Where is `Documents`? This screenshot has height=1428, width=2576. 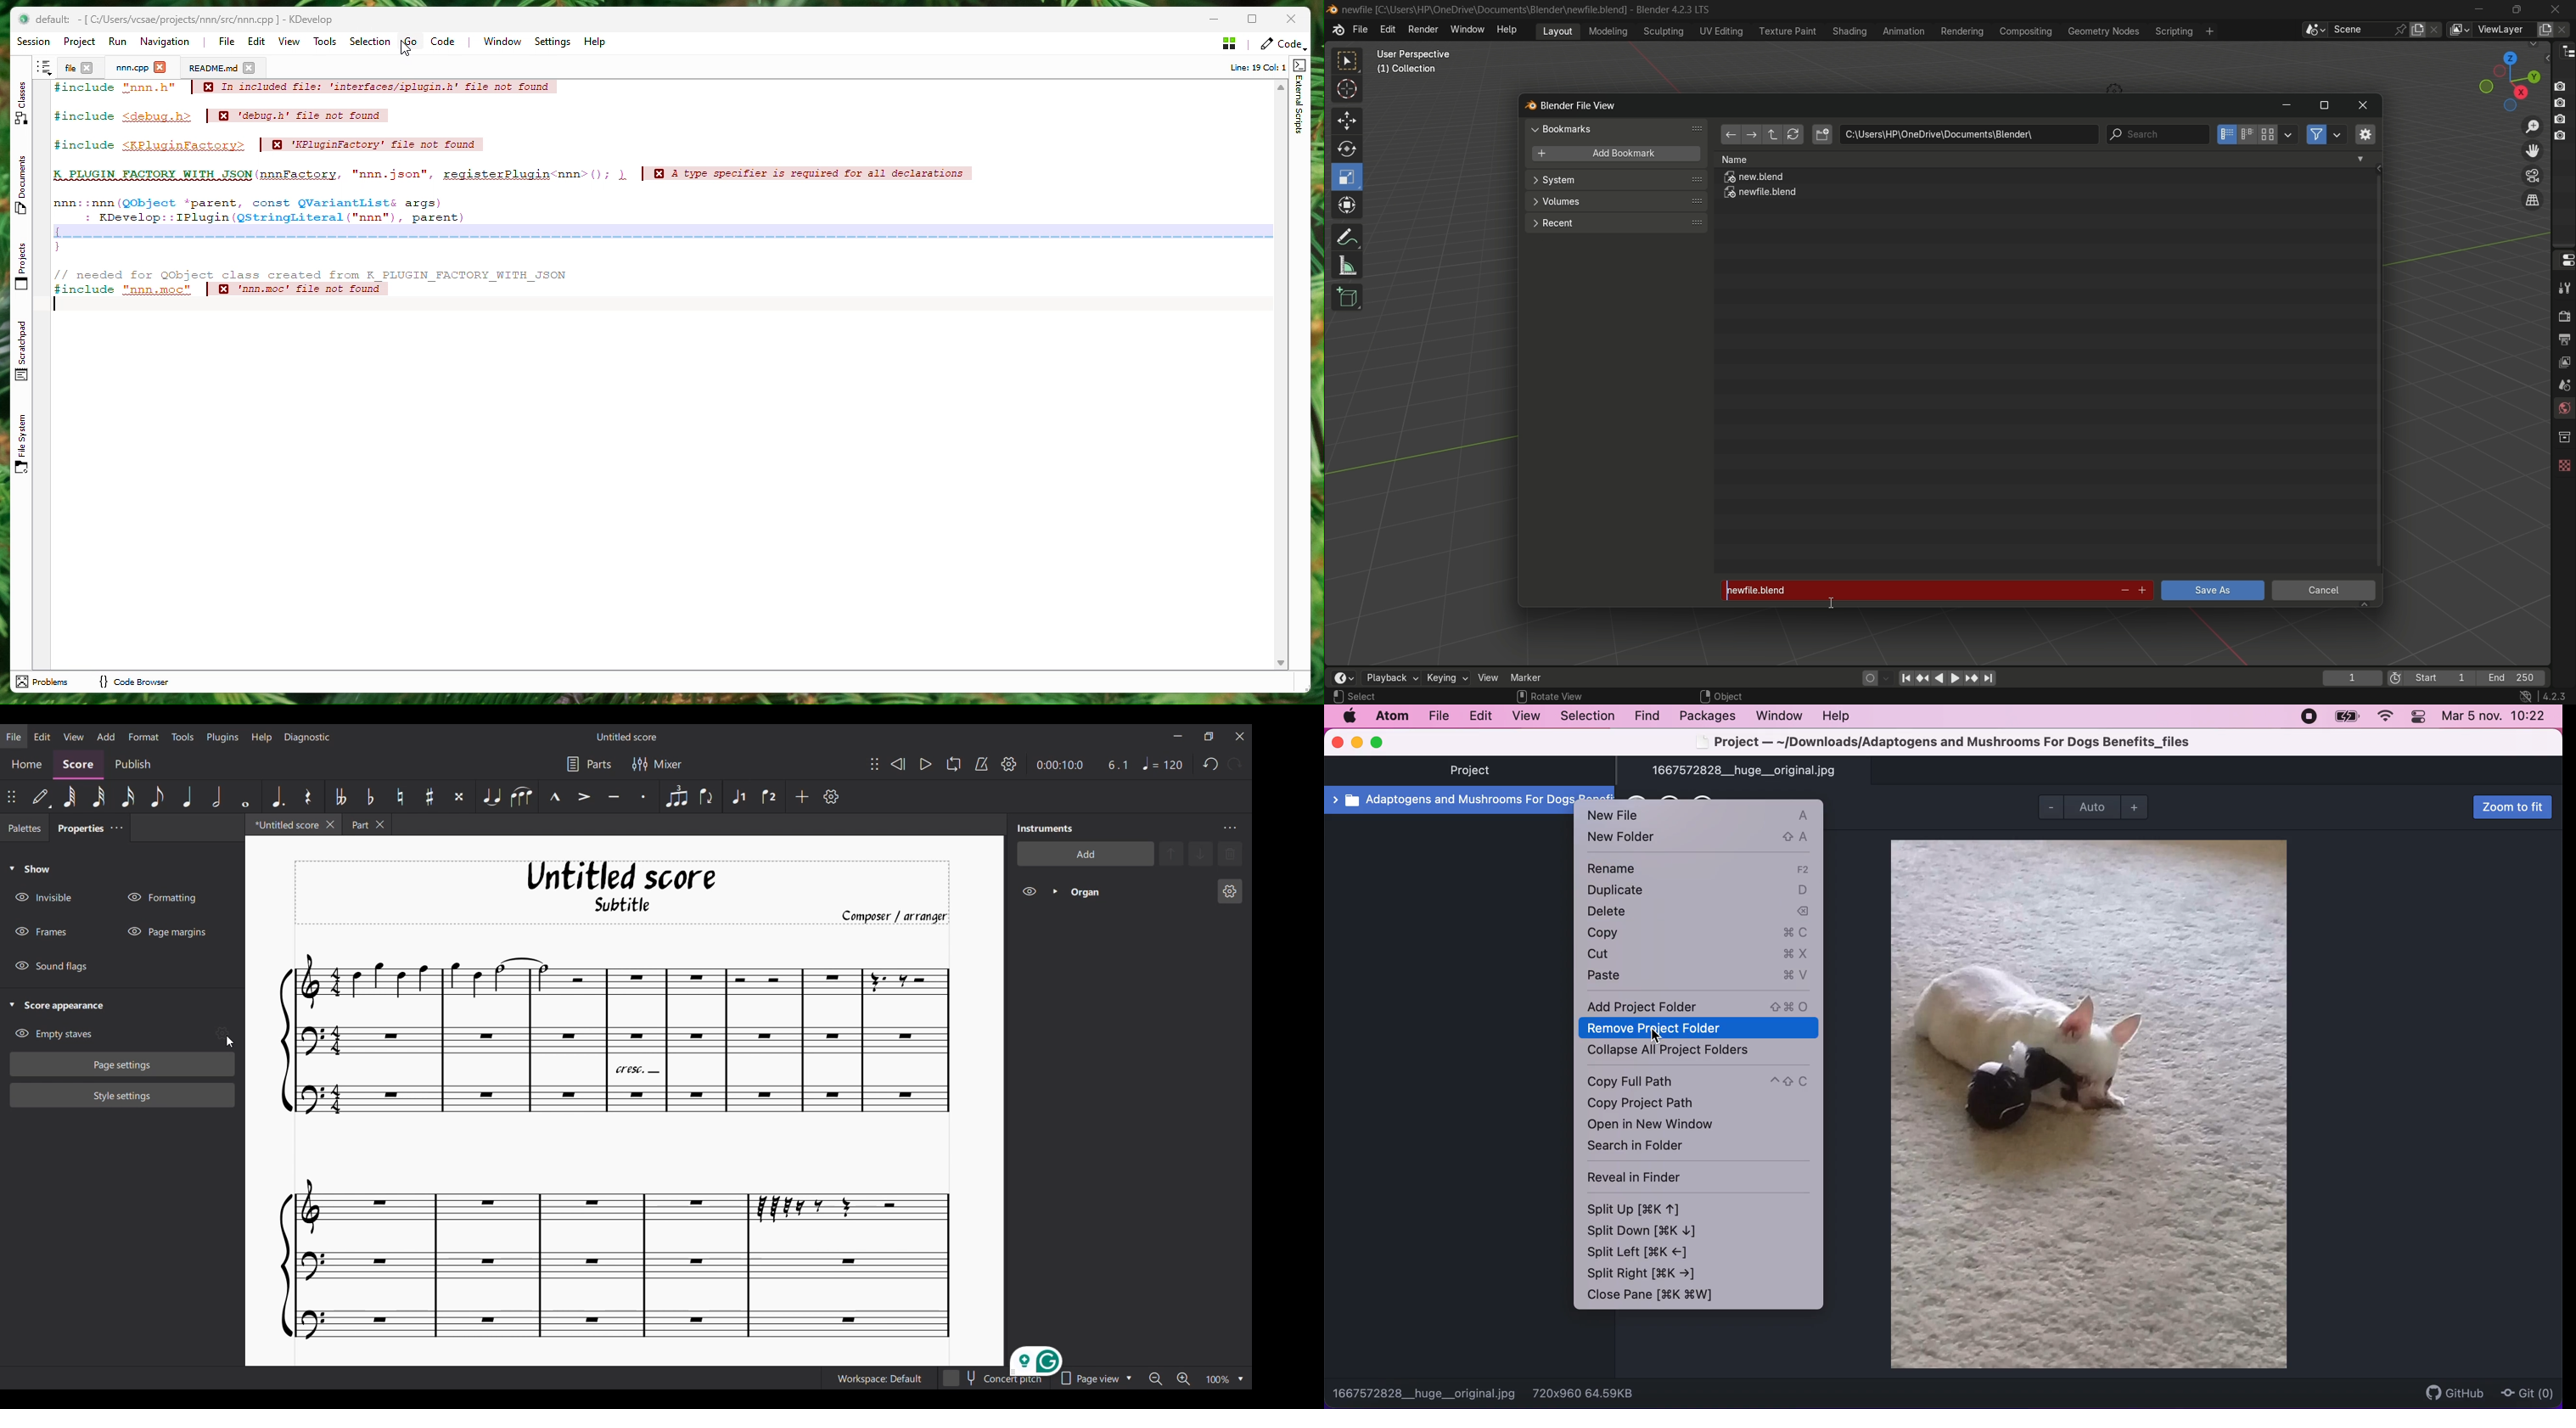
Documents is located at coordinates (24, 189).